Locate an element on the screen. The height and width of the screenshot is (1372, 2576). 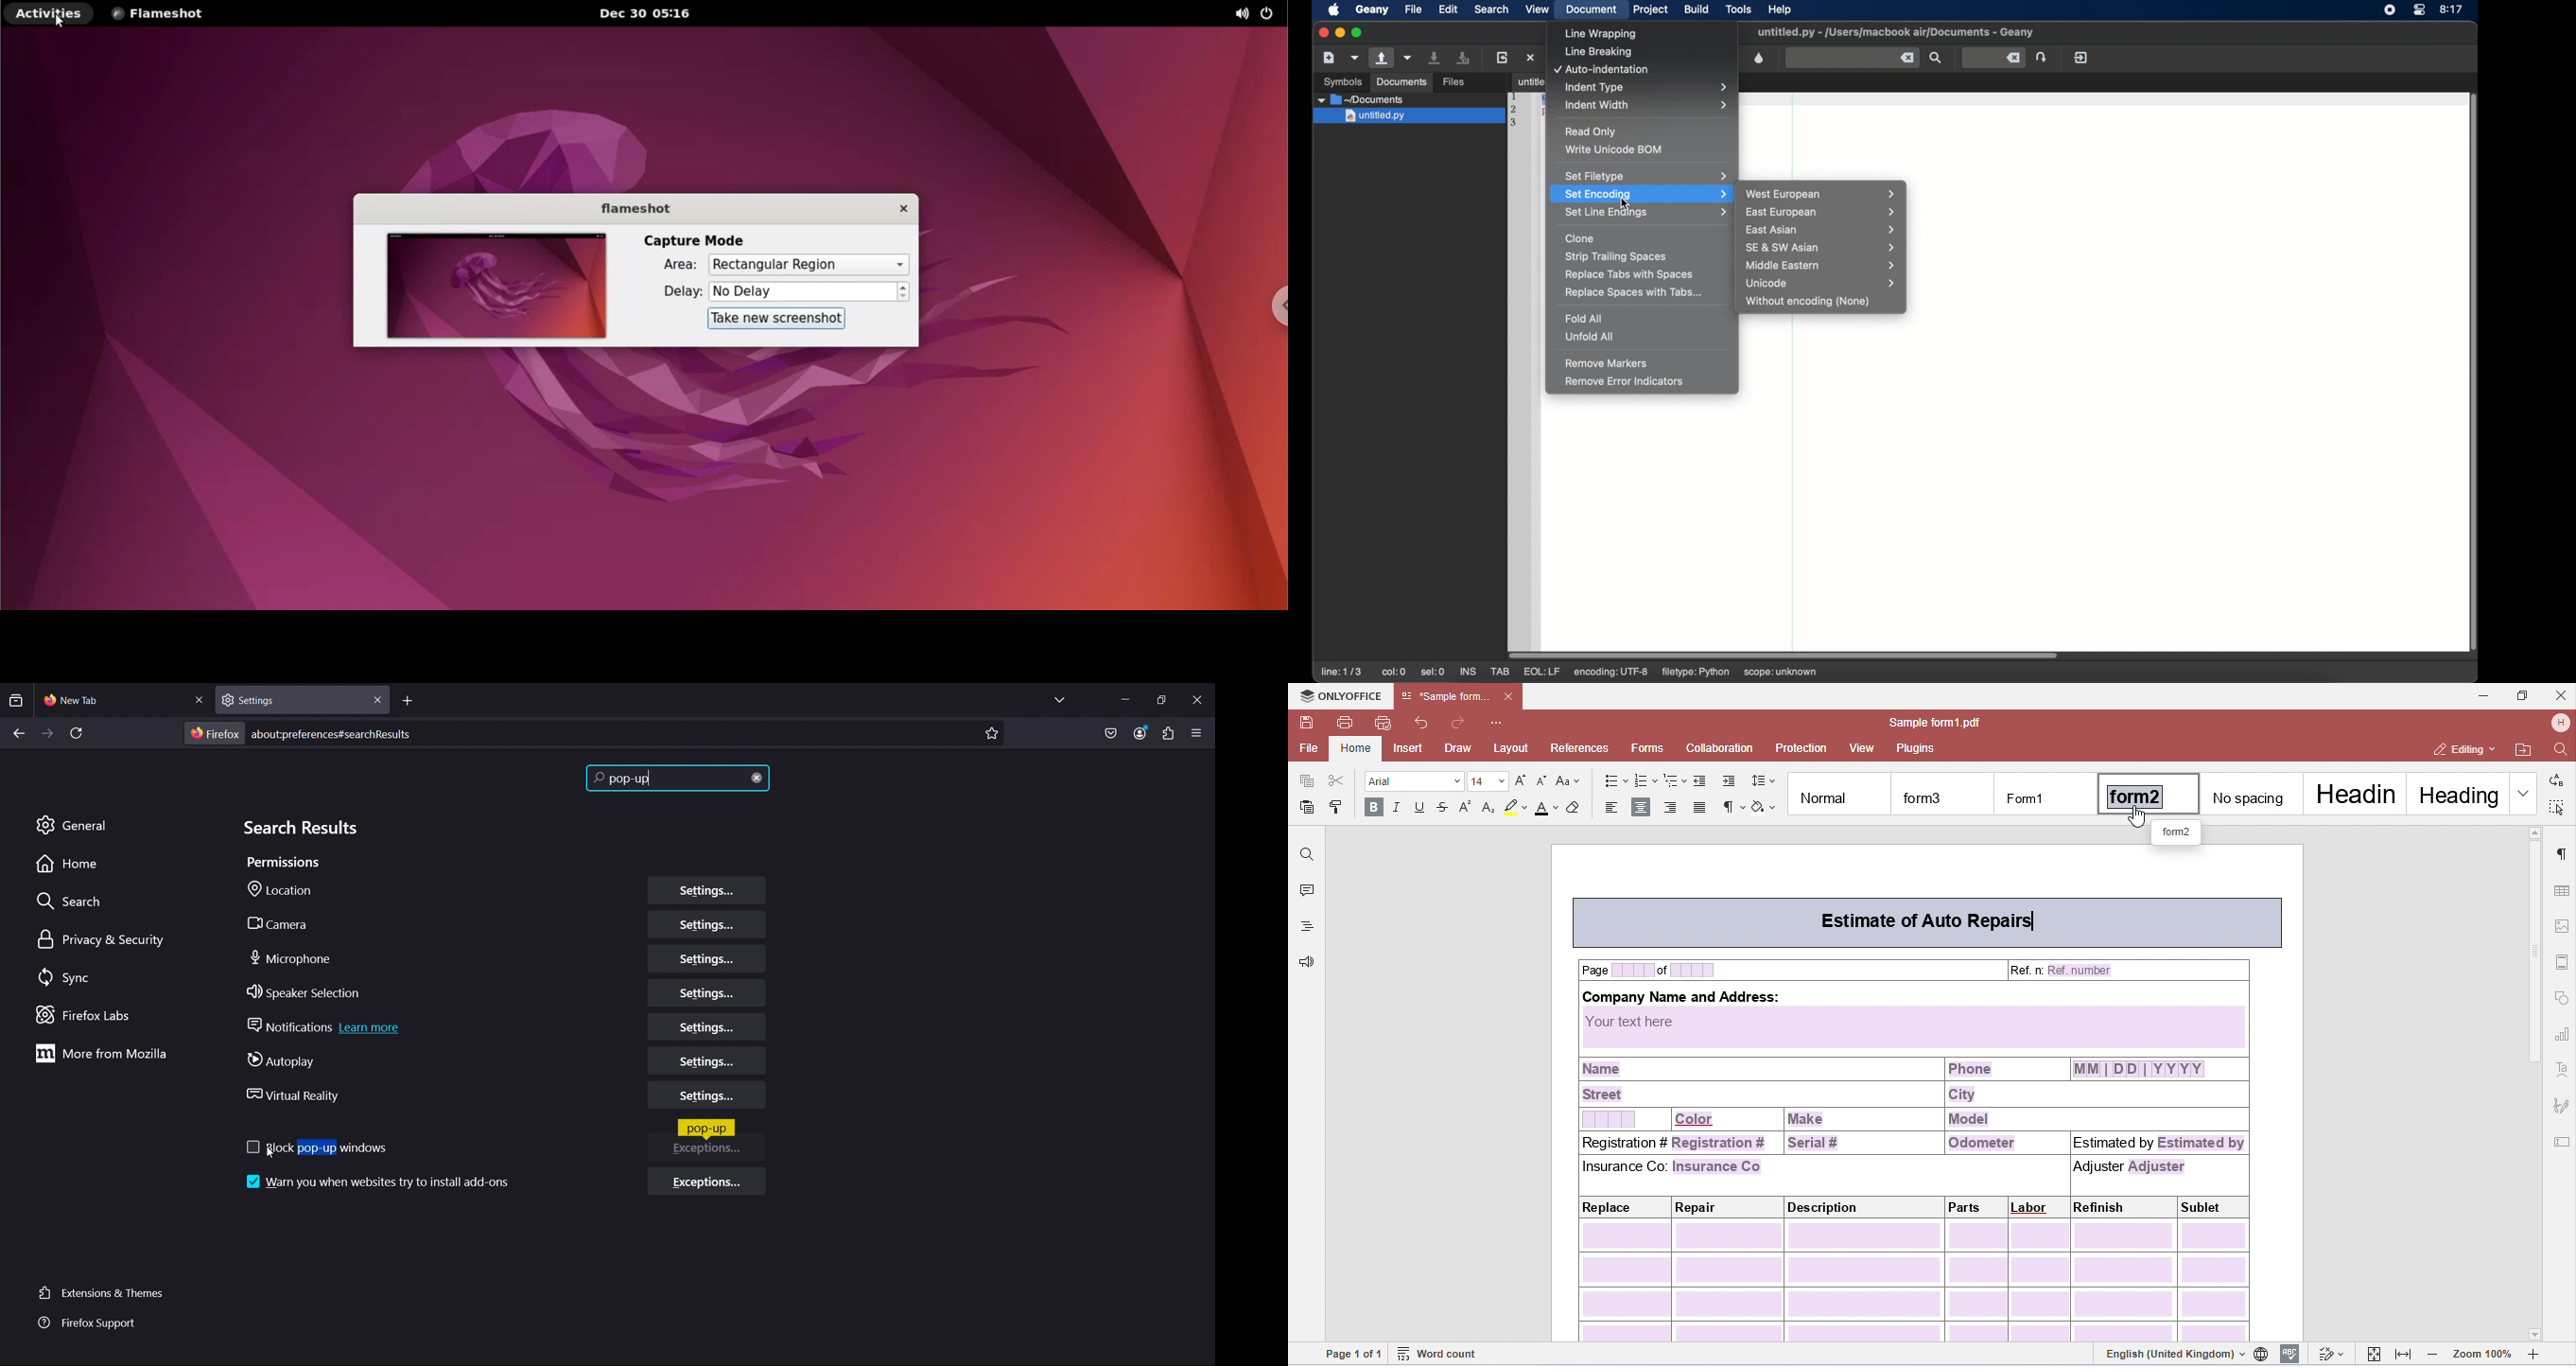
Search is located at coordinates (71, 900).